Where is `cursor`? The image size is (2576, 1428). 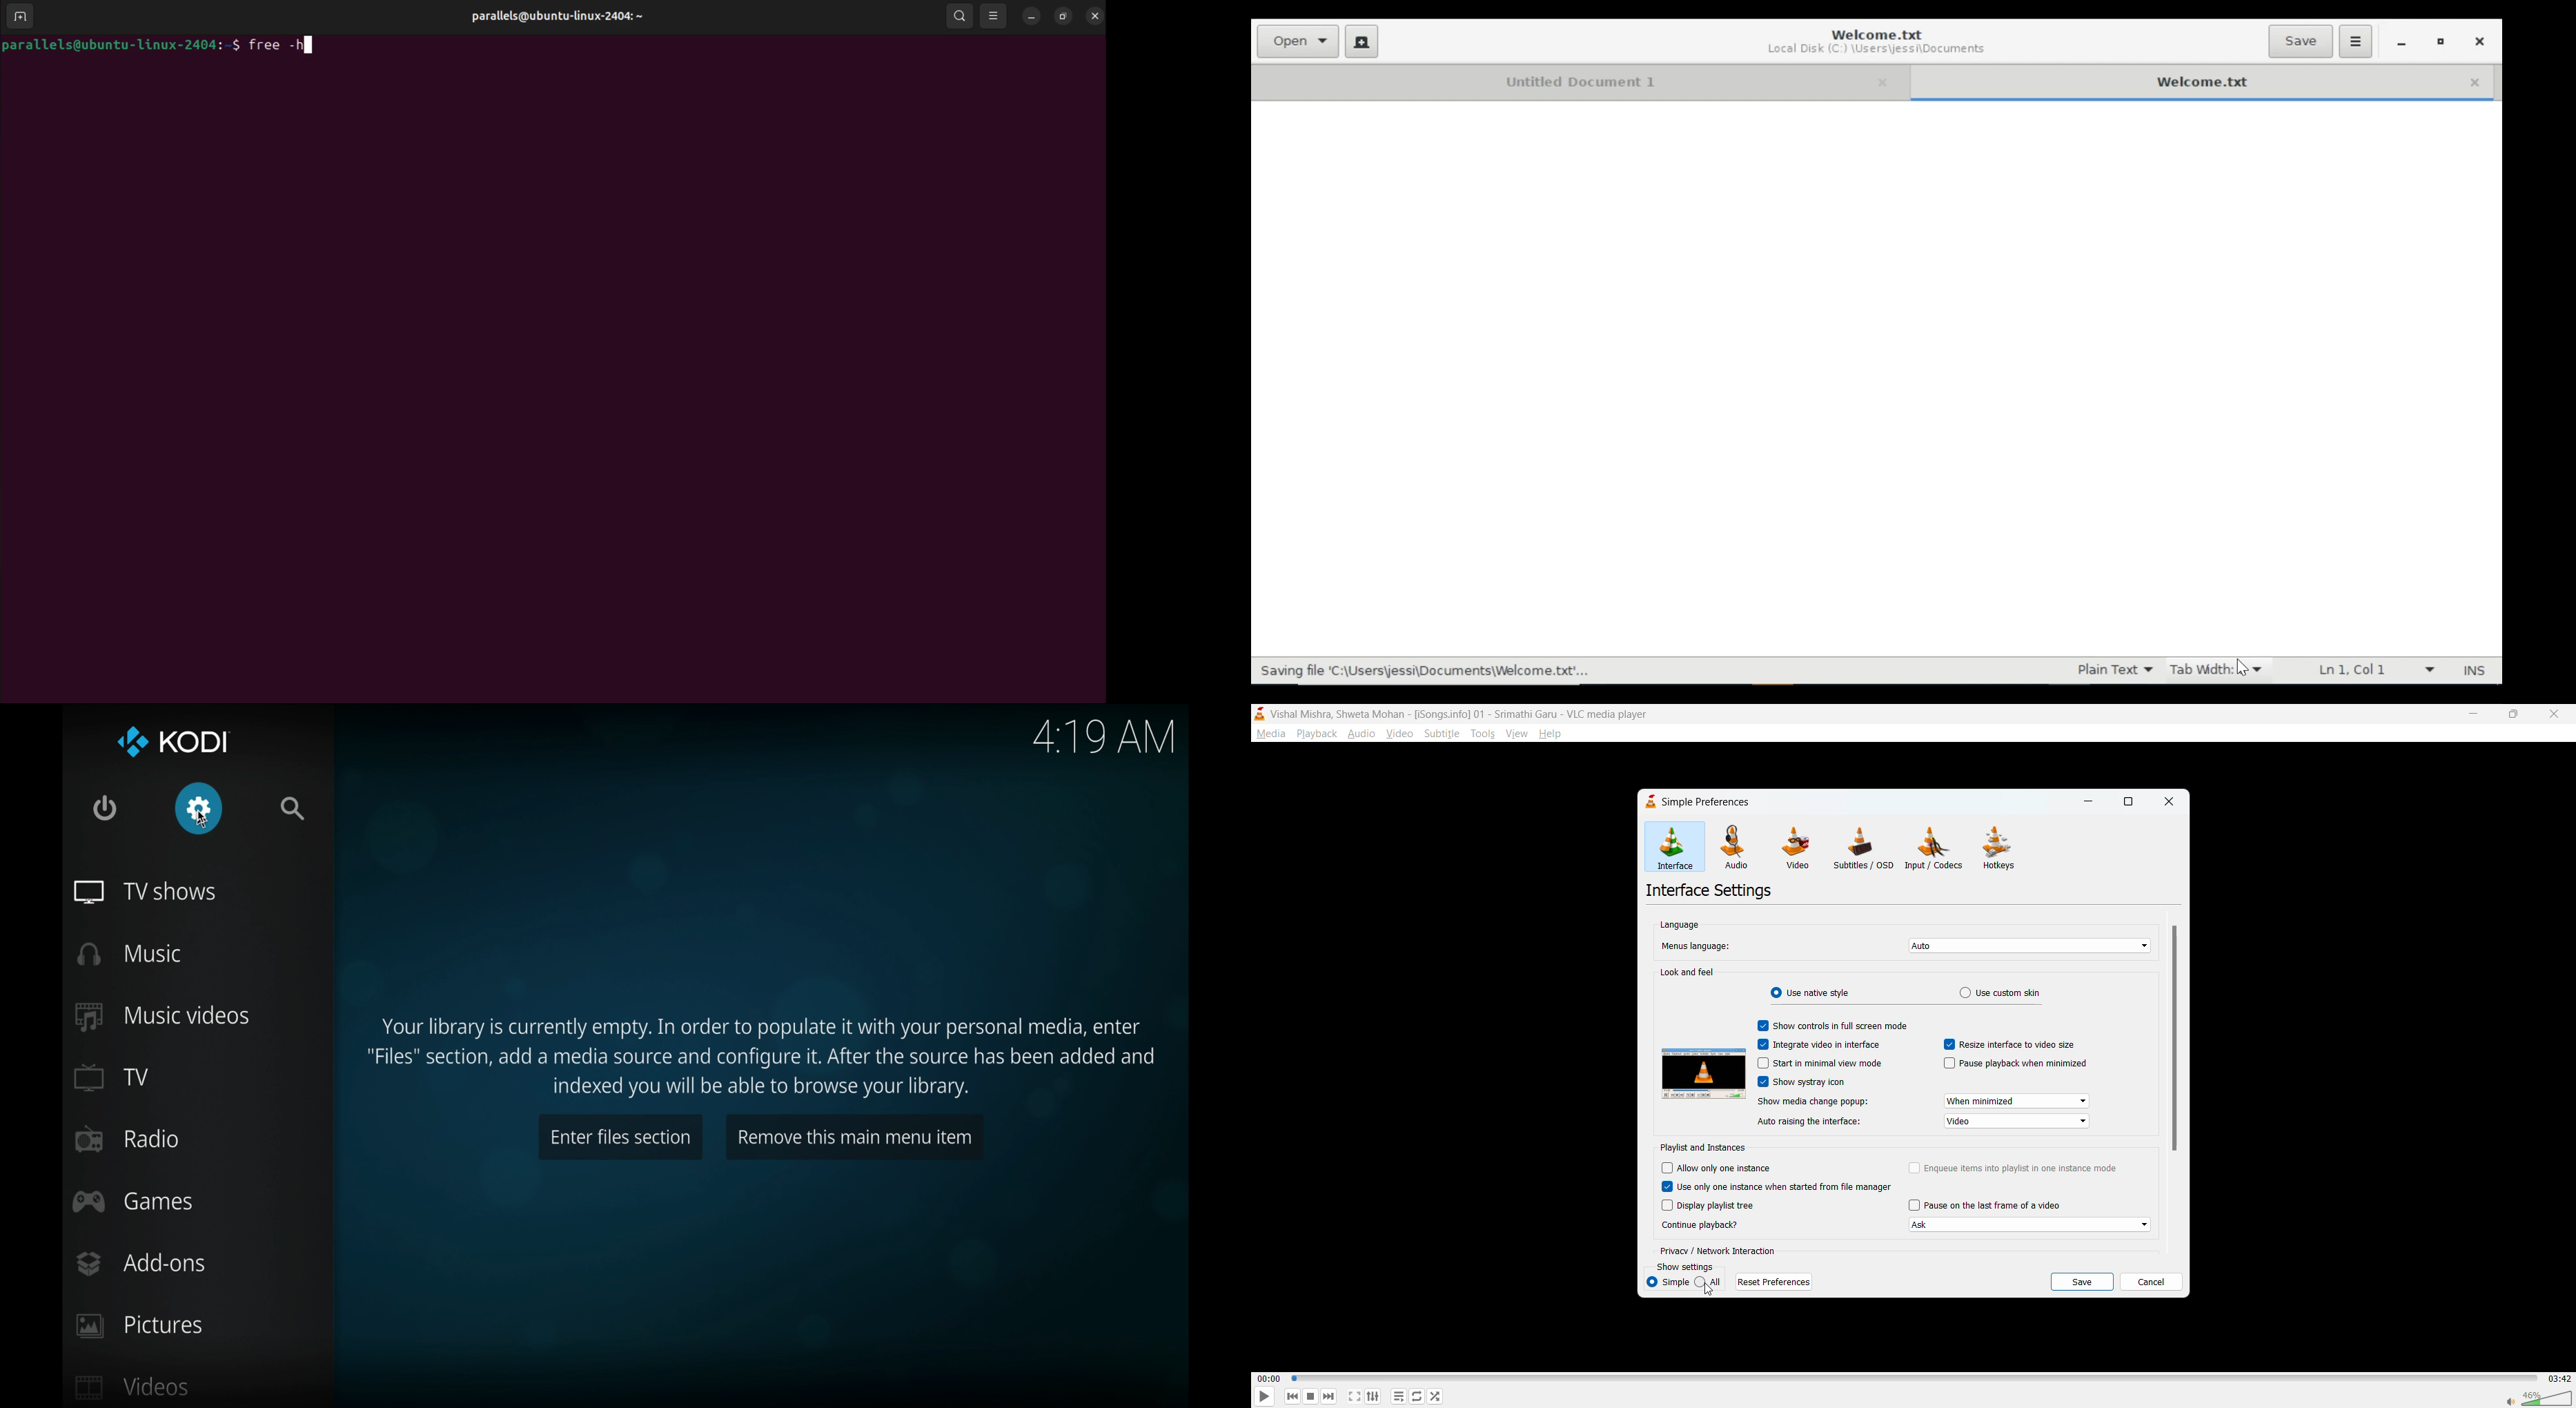 cursor is located at coordinates (203, 818).